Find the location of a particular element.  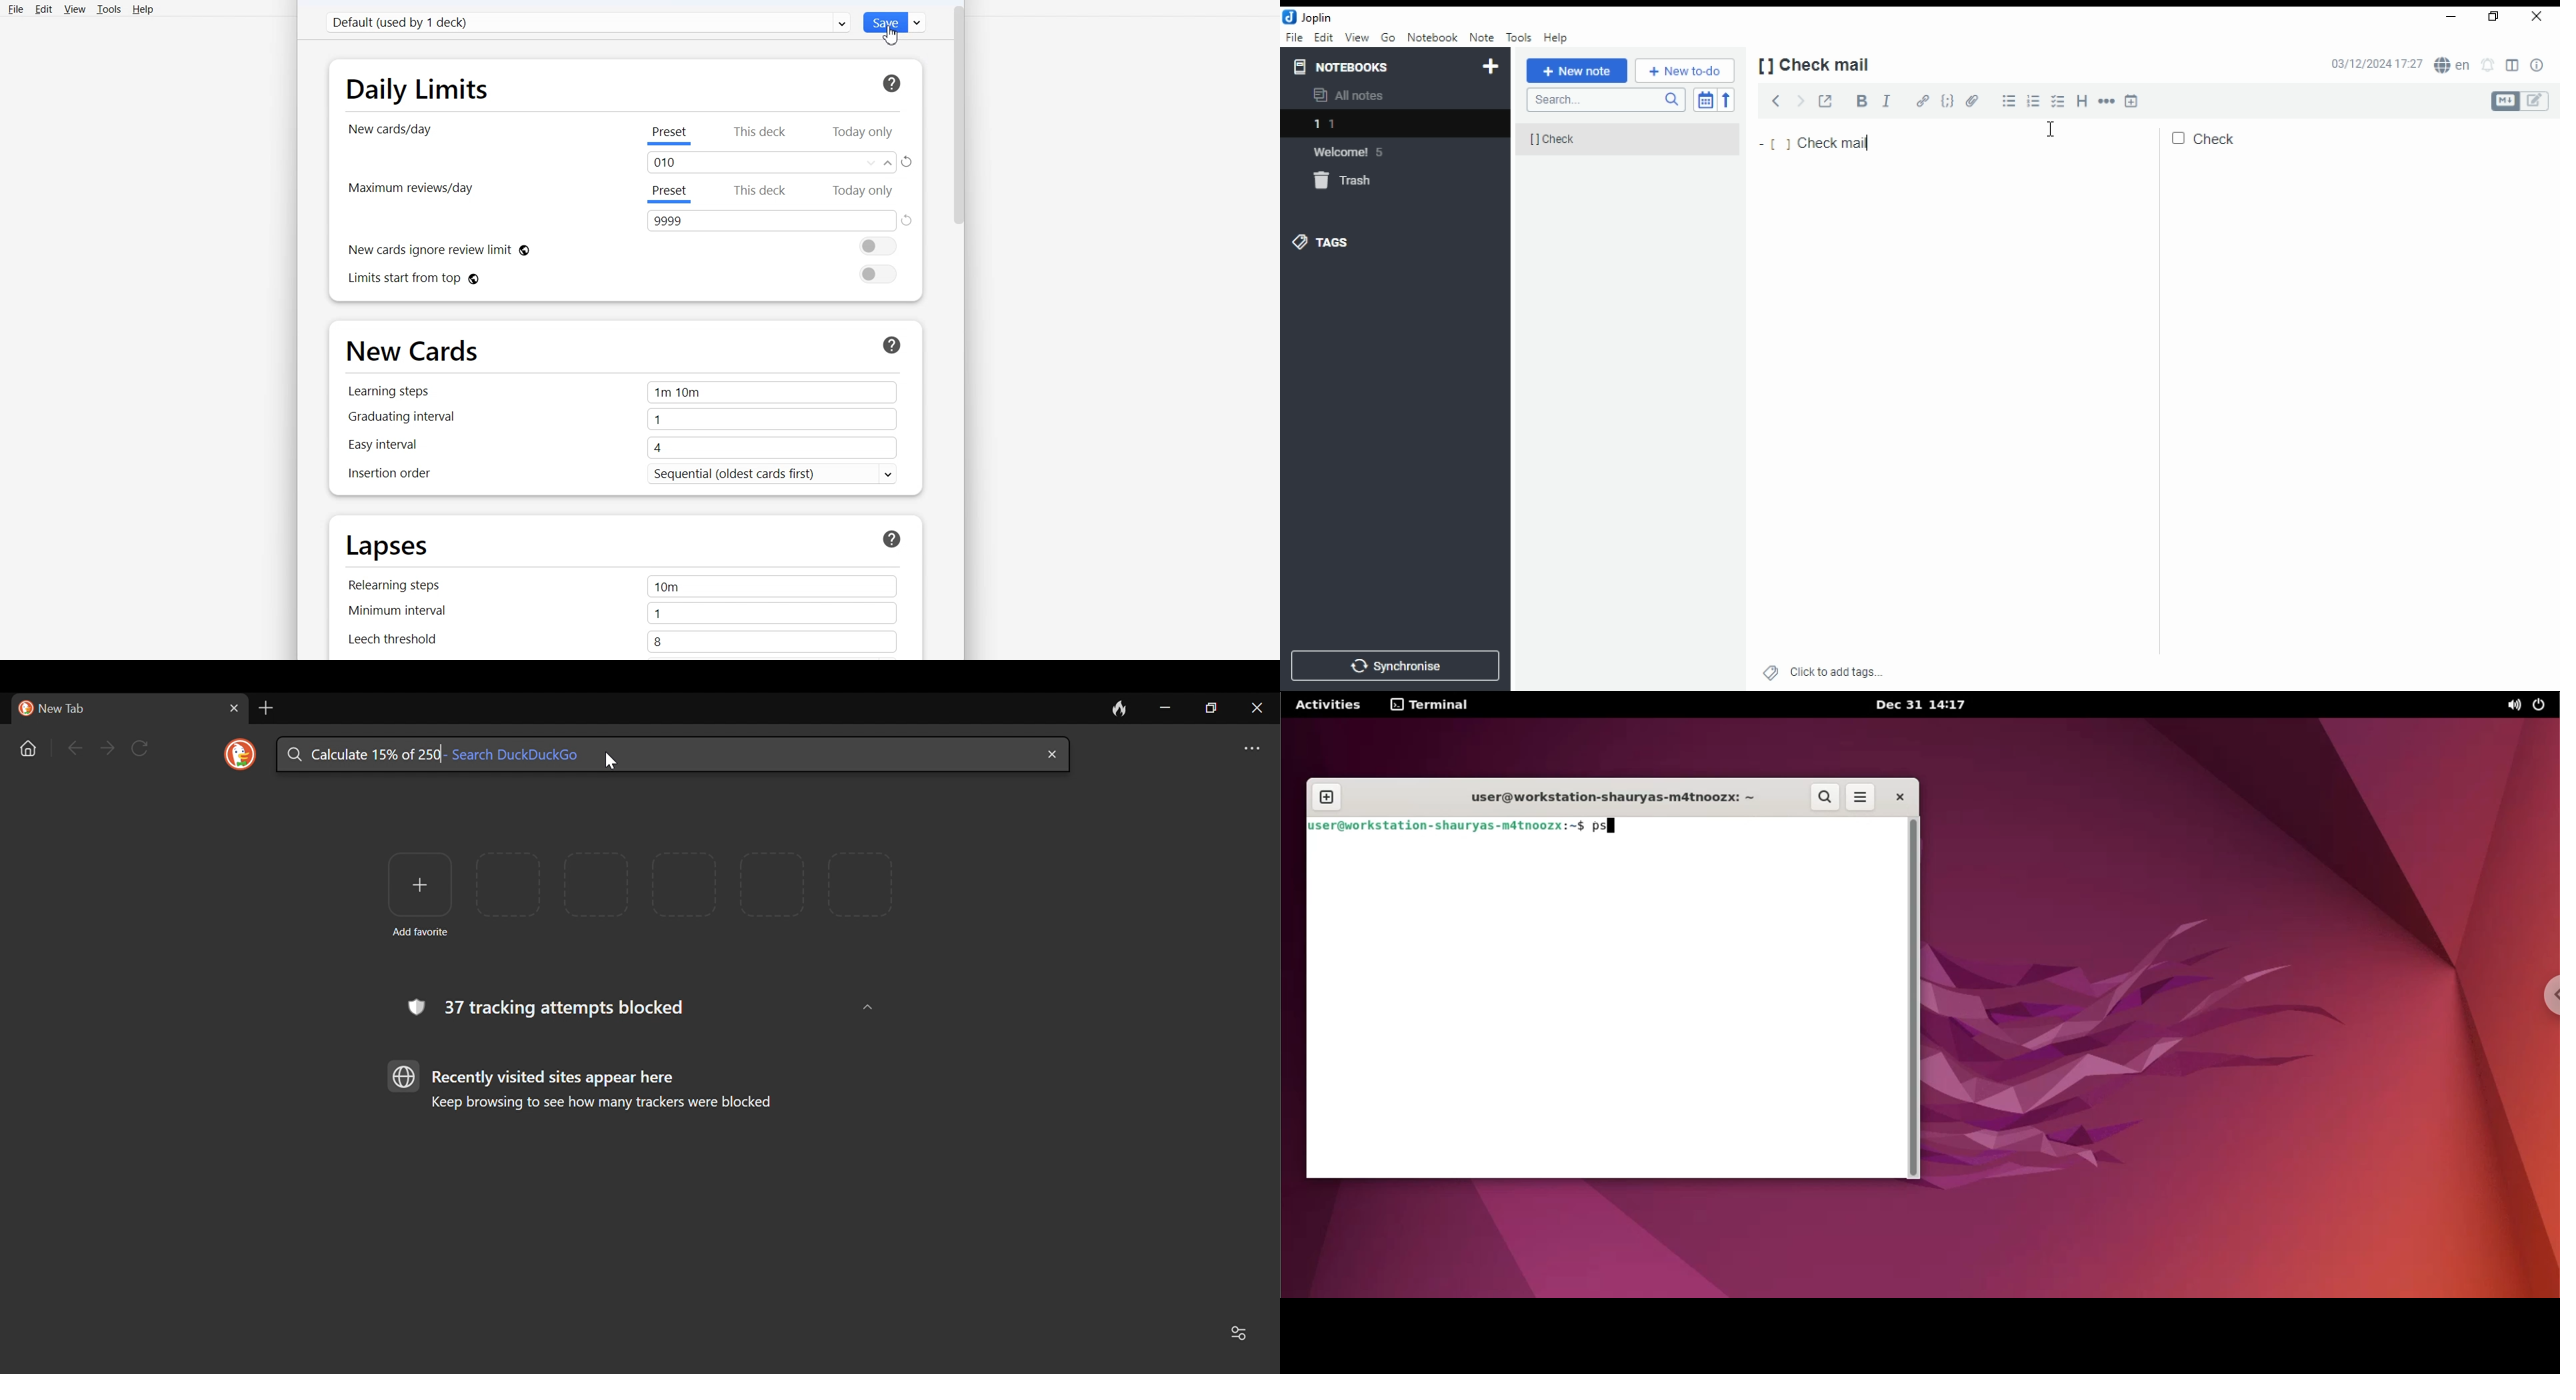

Save is located at coordinates (896, 23).